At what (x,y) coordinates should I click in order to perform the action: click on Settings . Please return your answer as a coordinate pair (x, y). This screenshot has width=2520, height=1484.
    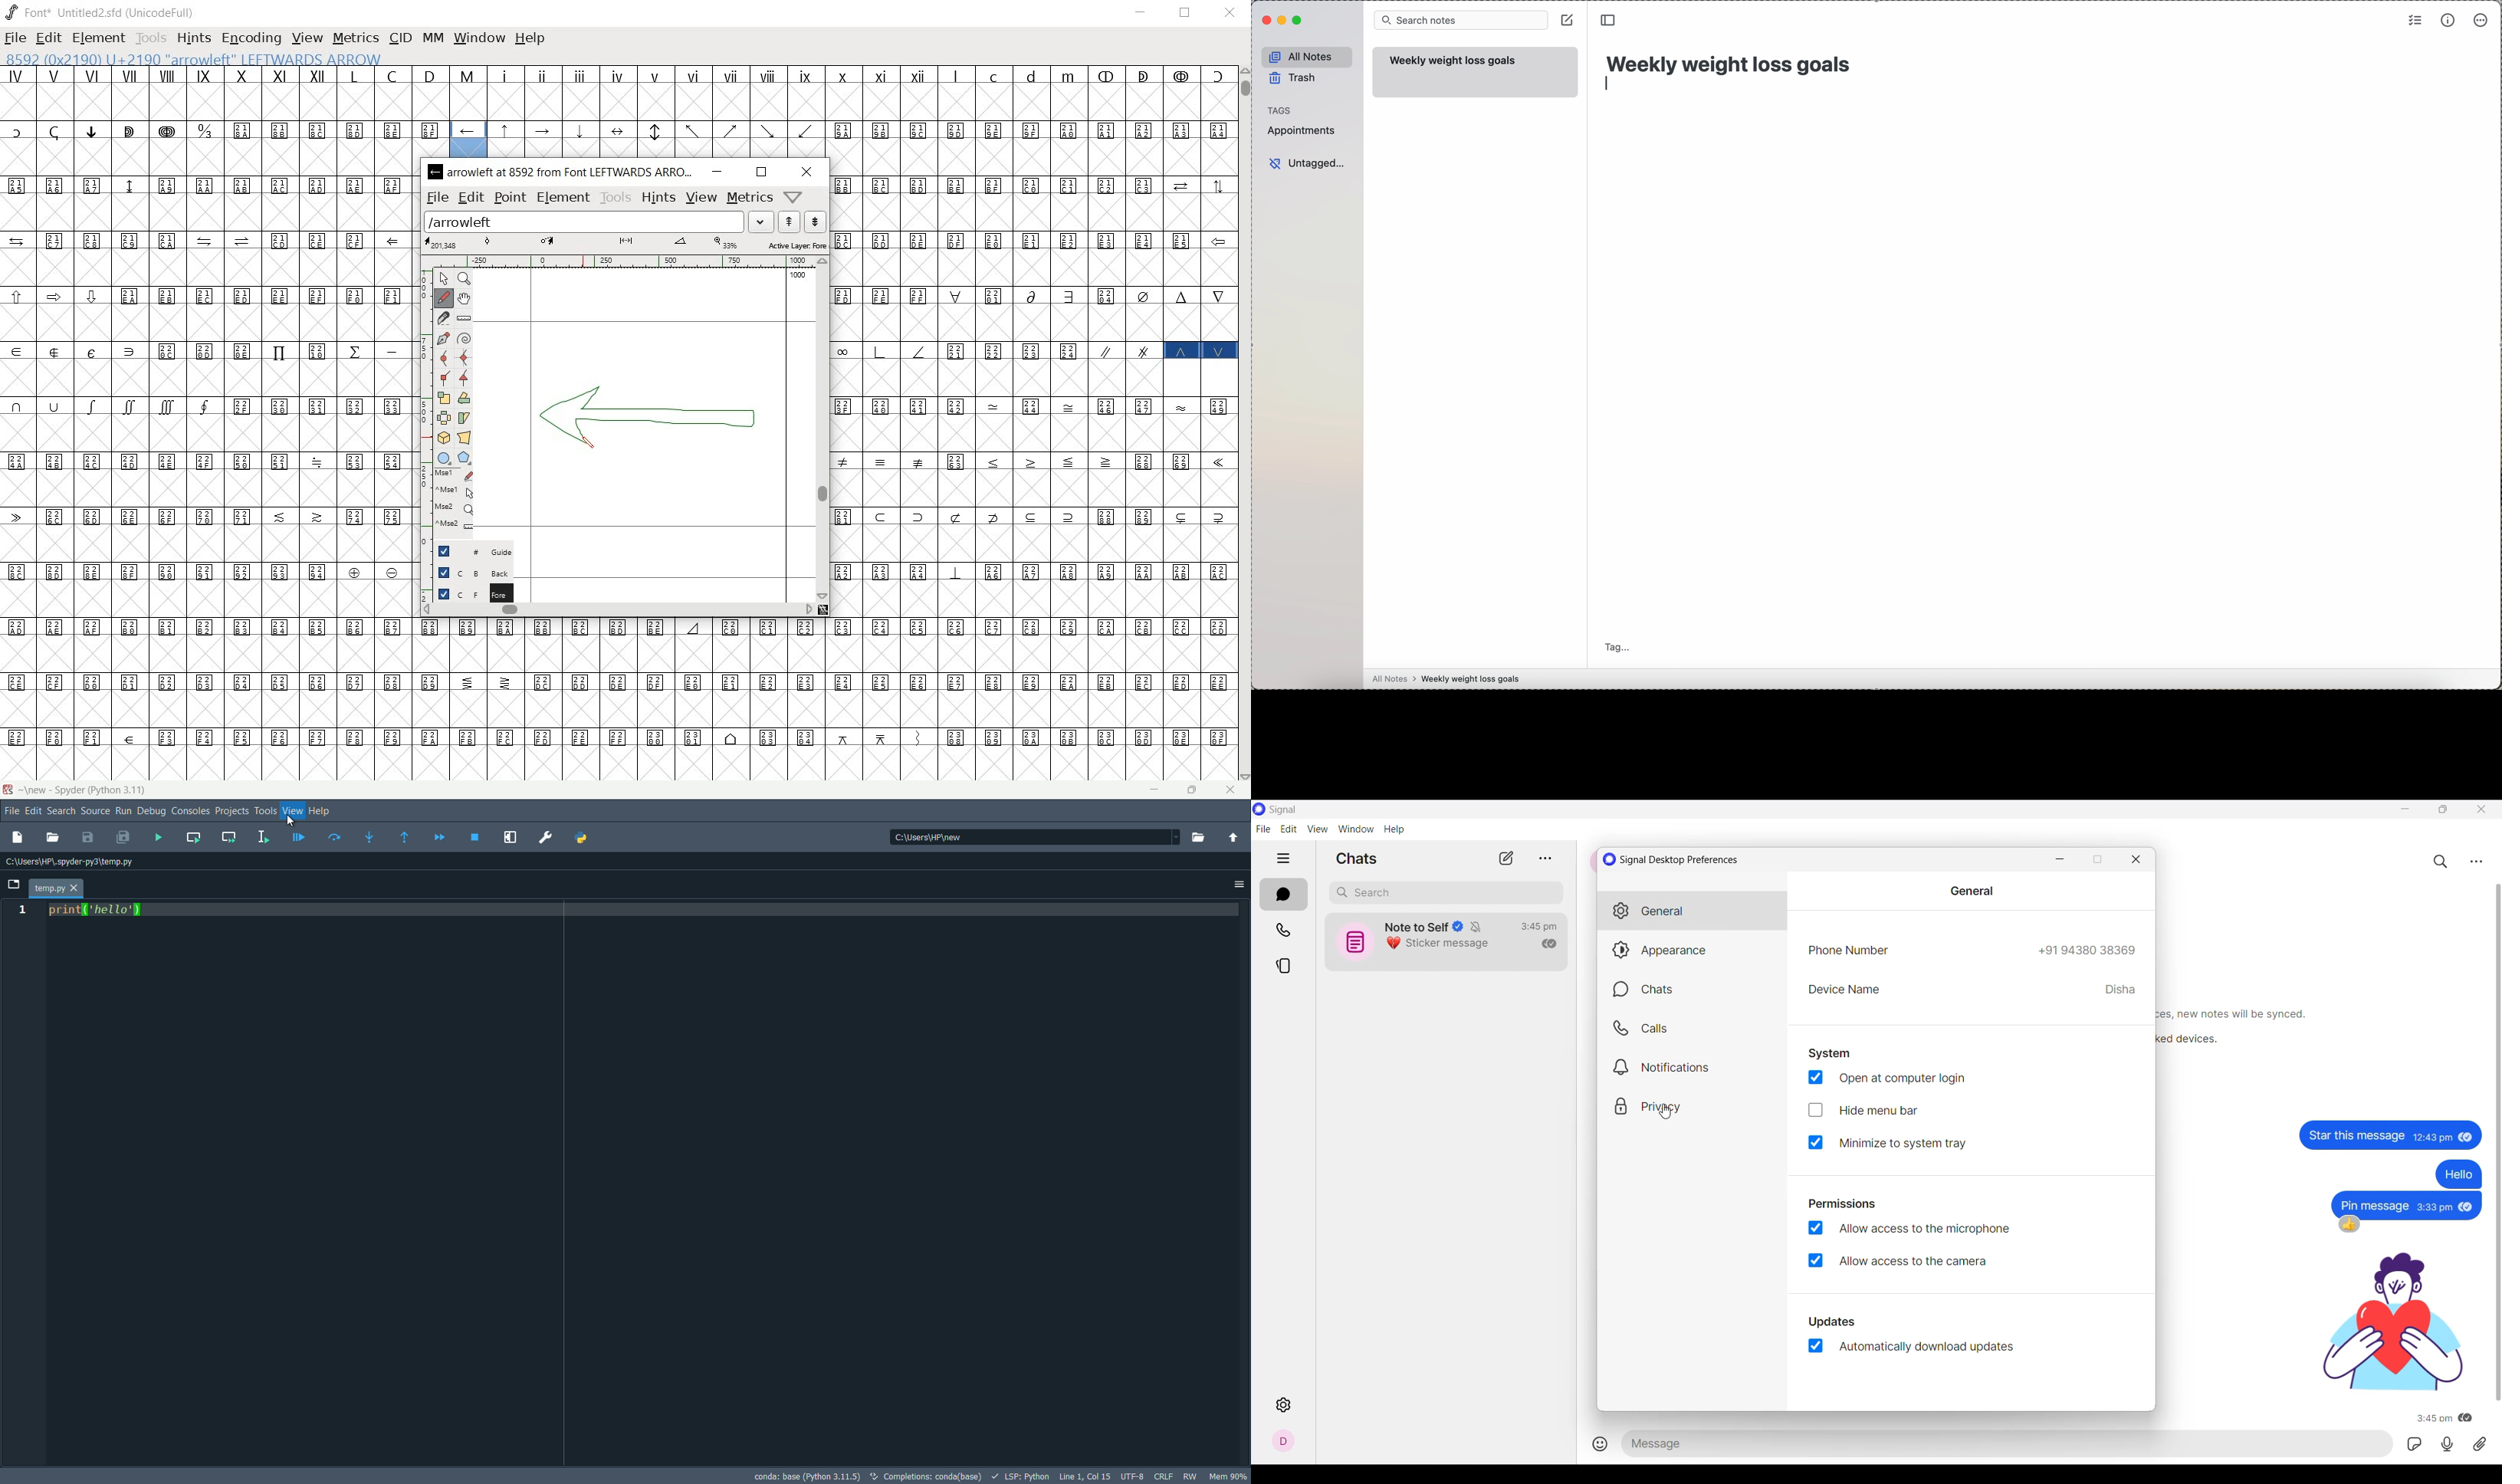
    Looking at the image, I should click on (1282, 1405).